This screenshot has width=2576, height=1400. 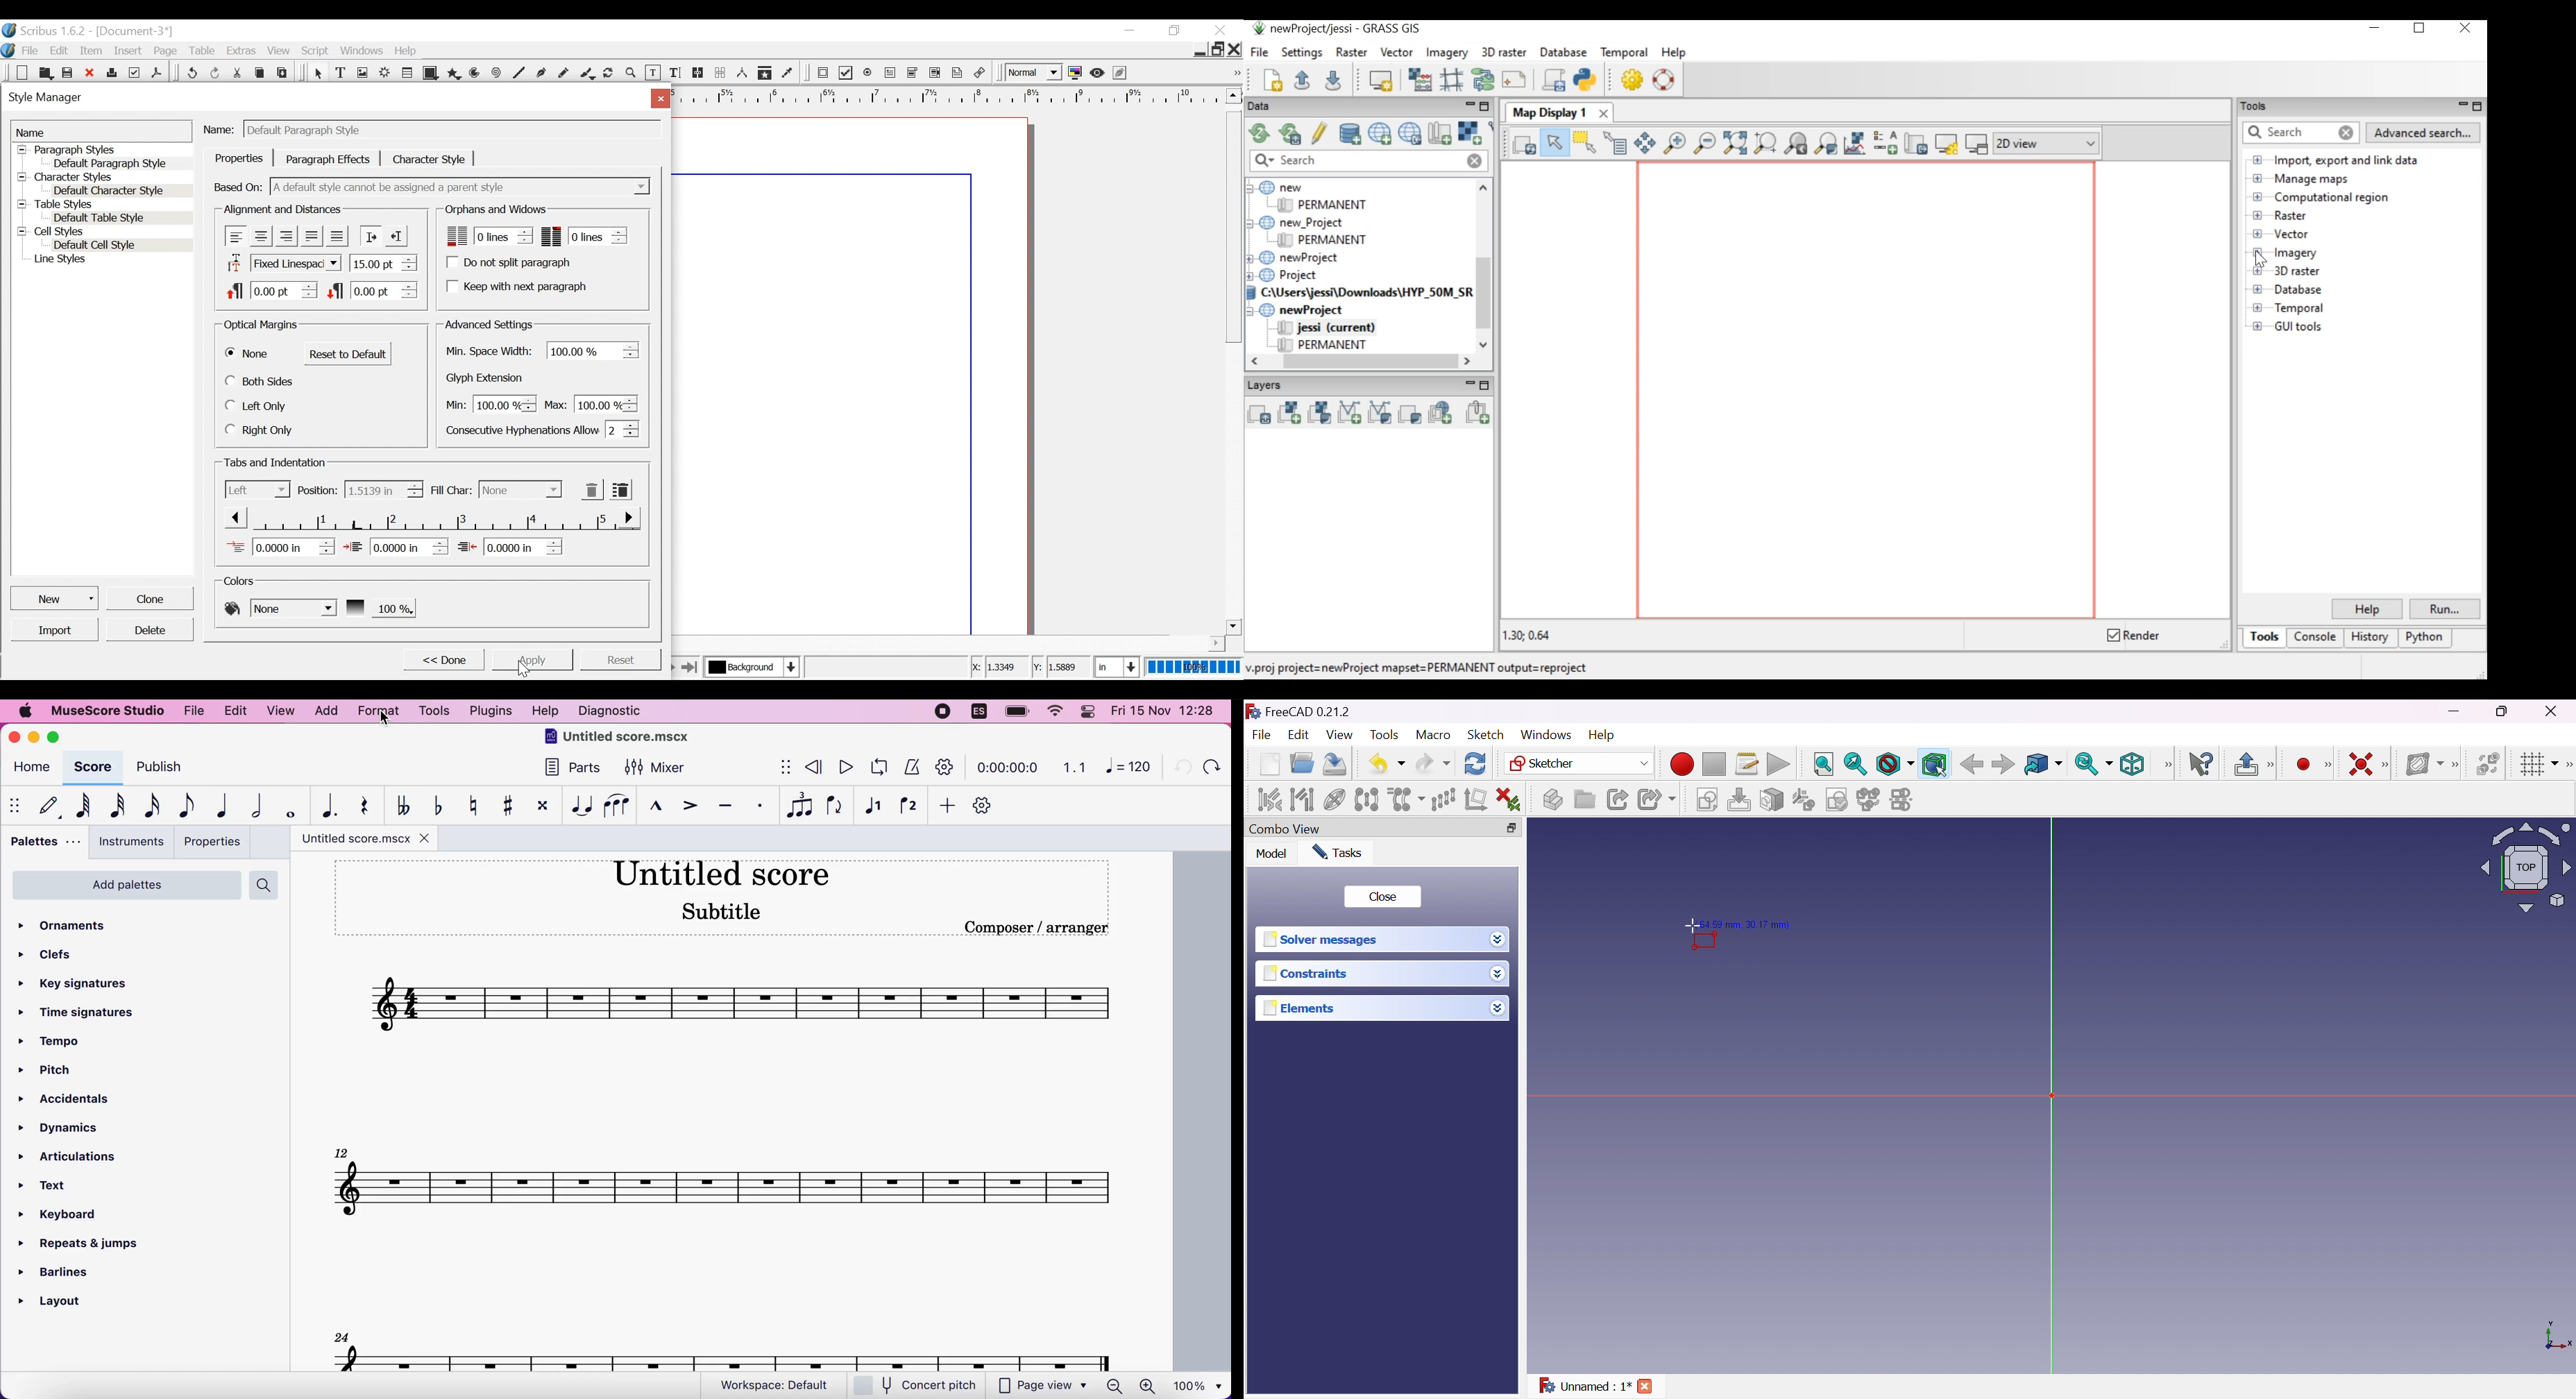 I want to click on Close, so click(x=1235, y=49).